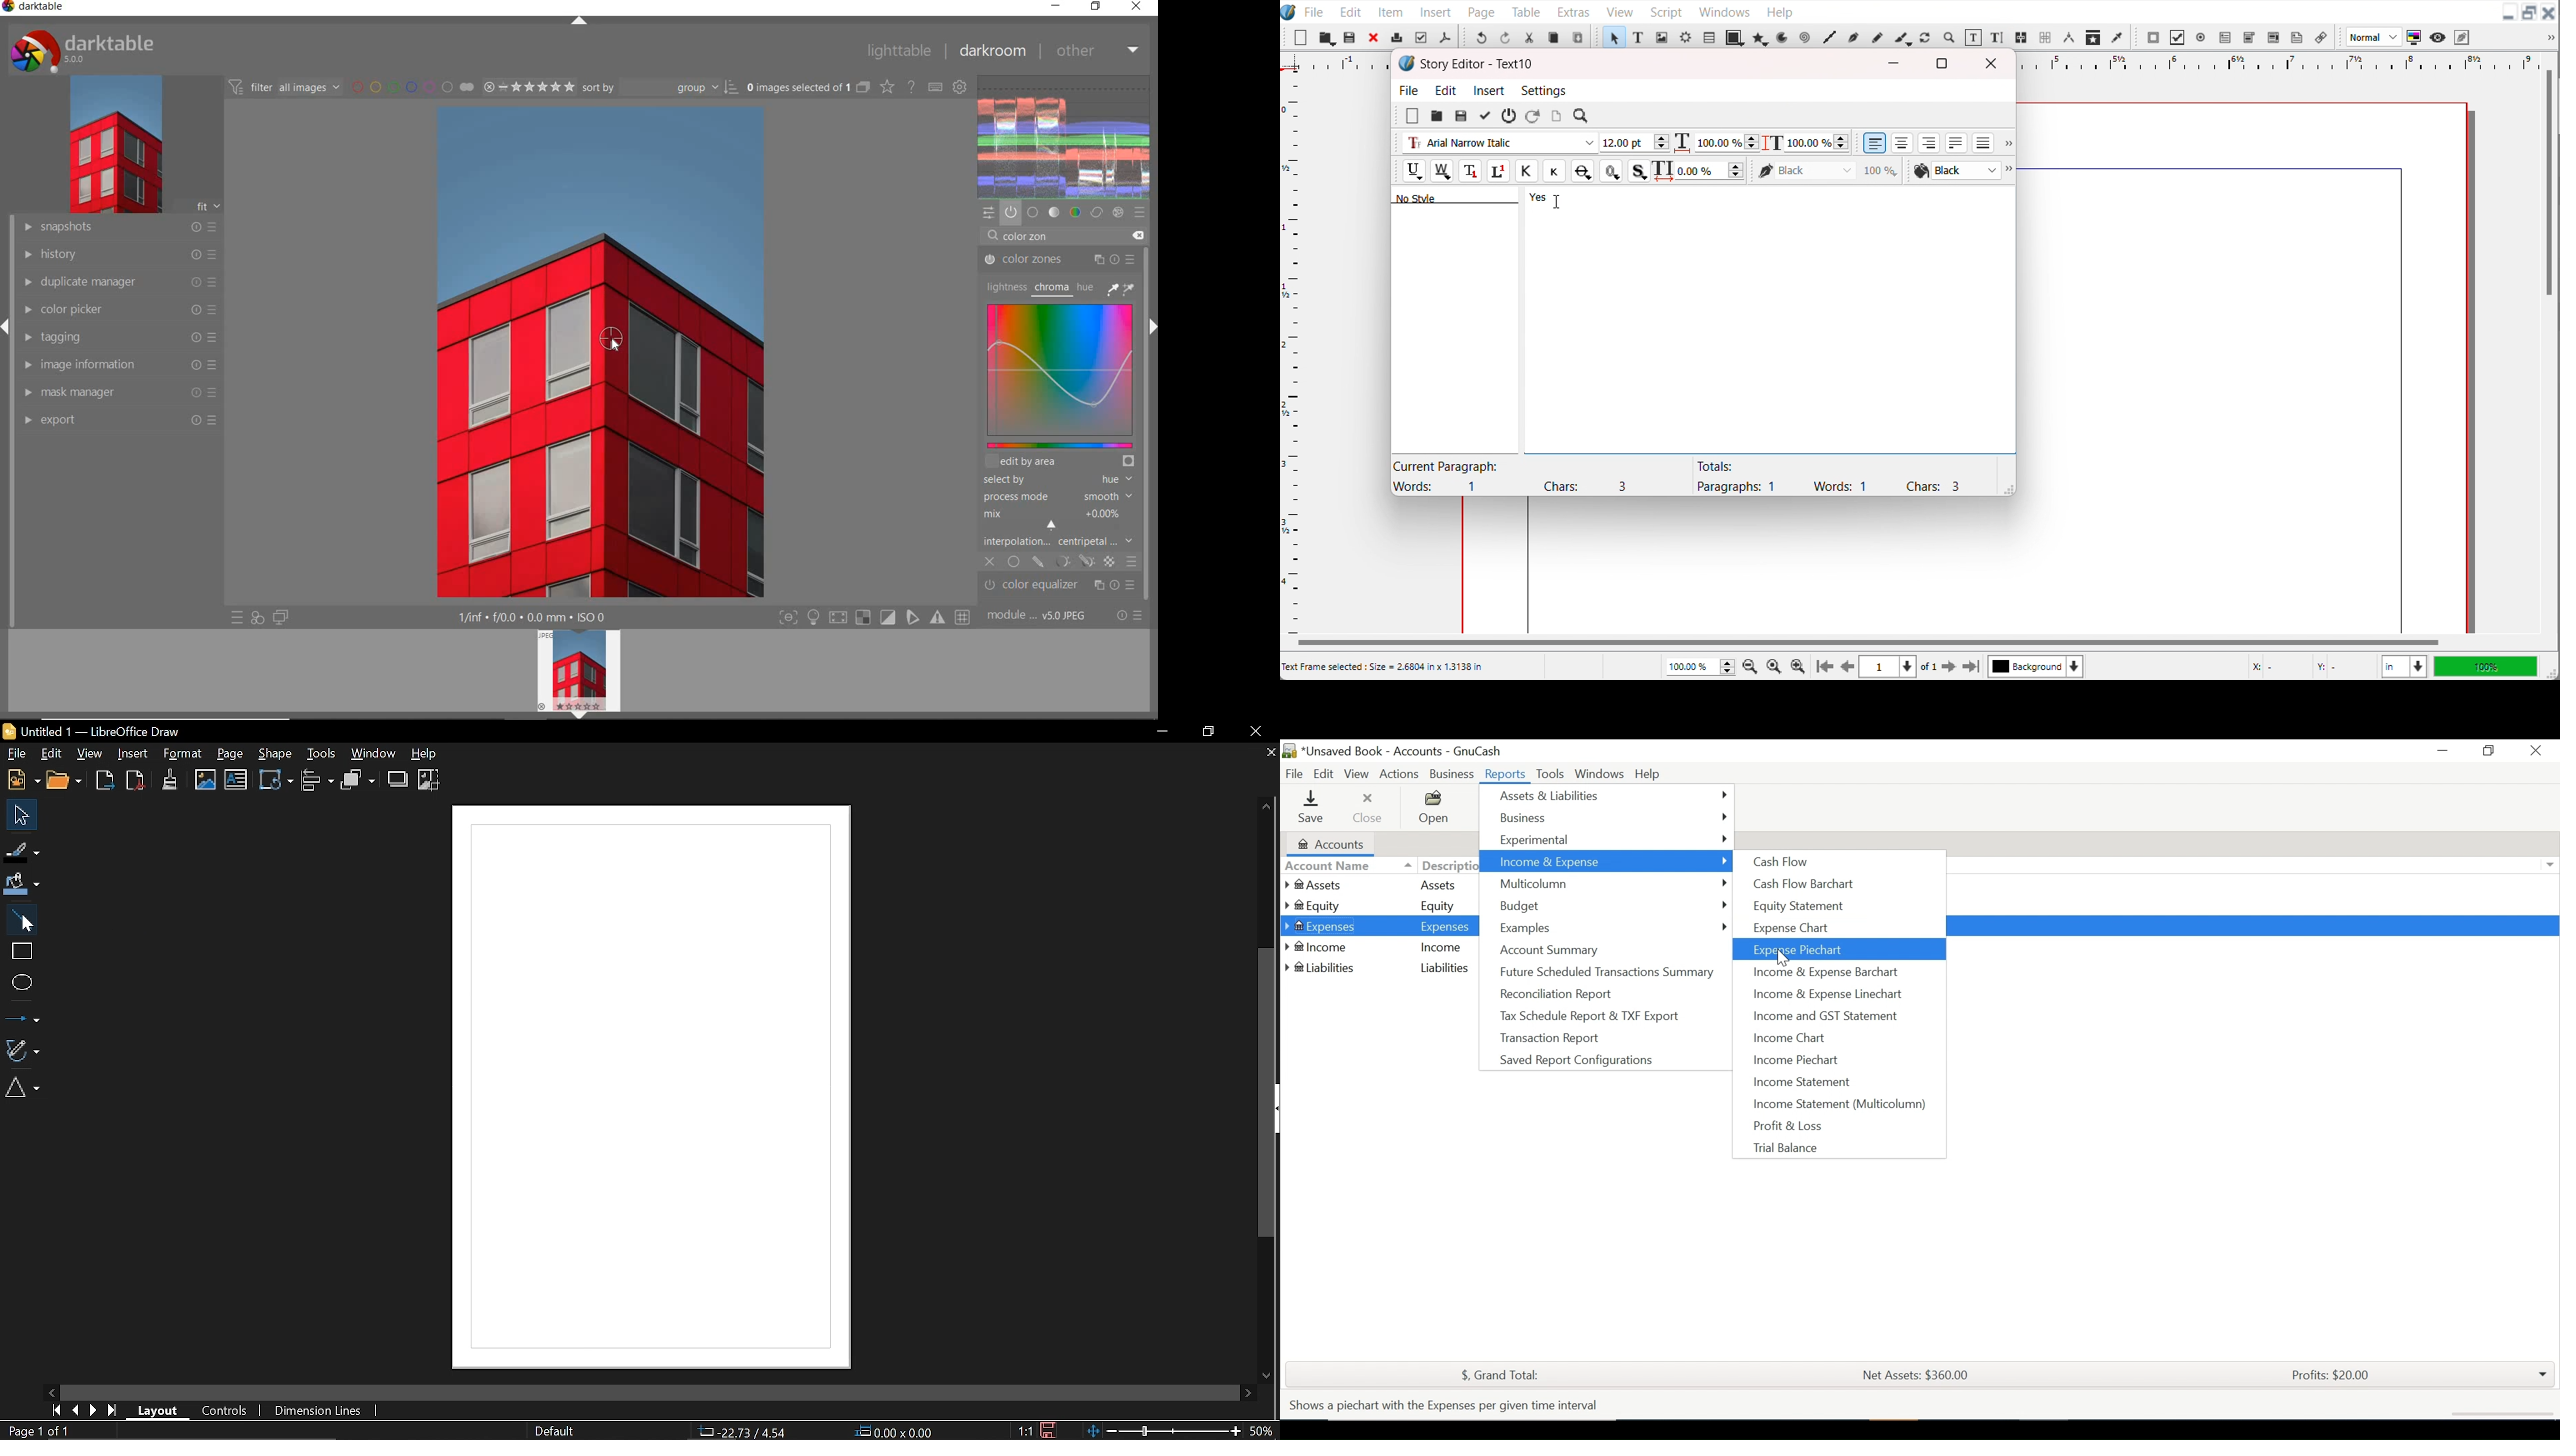  I want to click on Move down, so click(1262, 1376).